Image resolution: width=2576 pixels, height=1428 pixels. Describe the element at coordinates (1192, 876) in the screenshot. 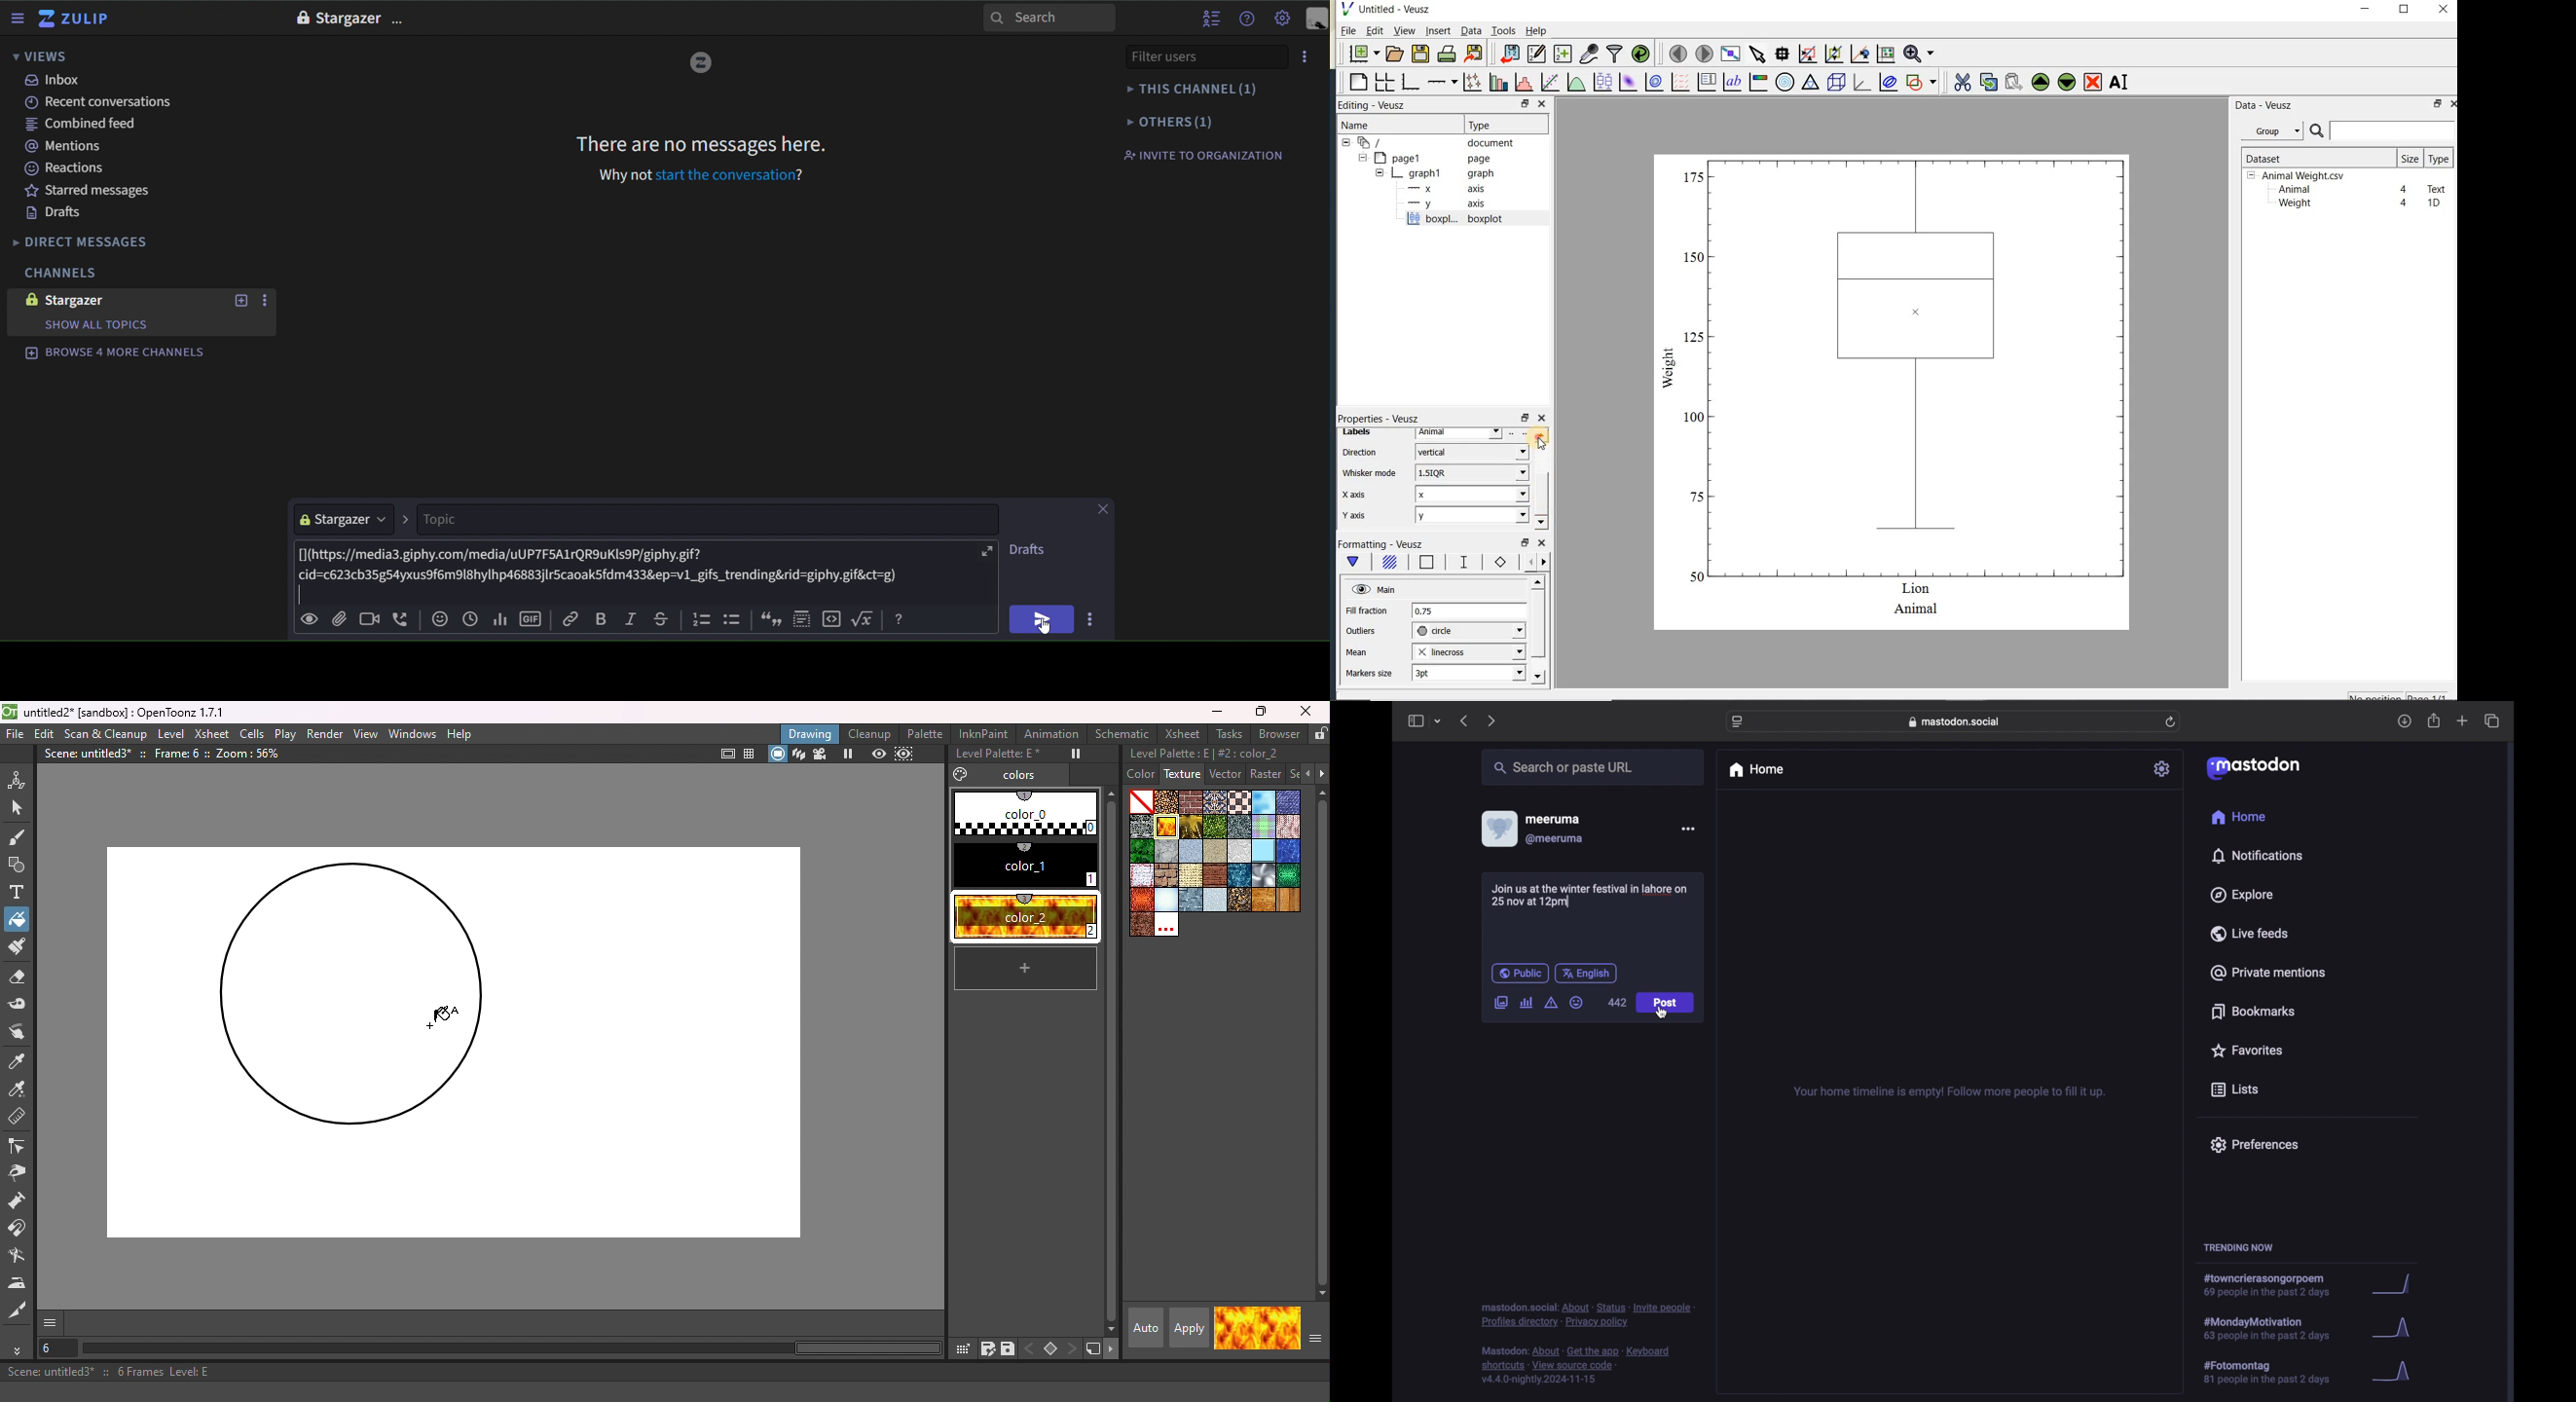

I see `roughcanvas.bmp` at that location.